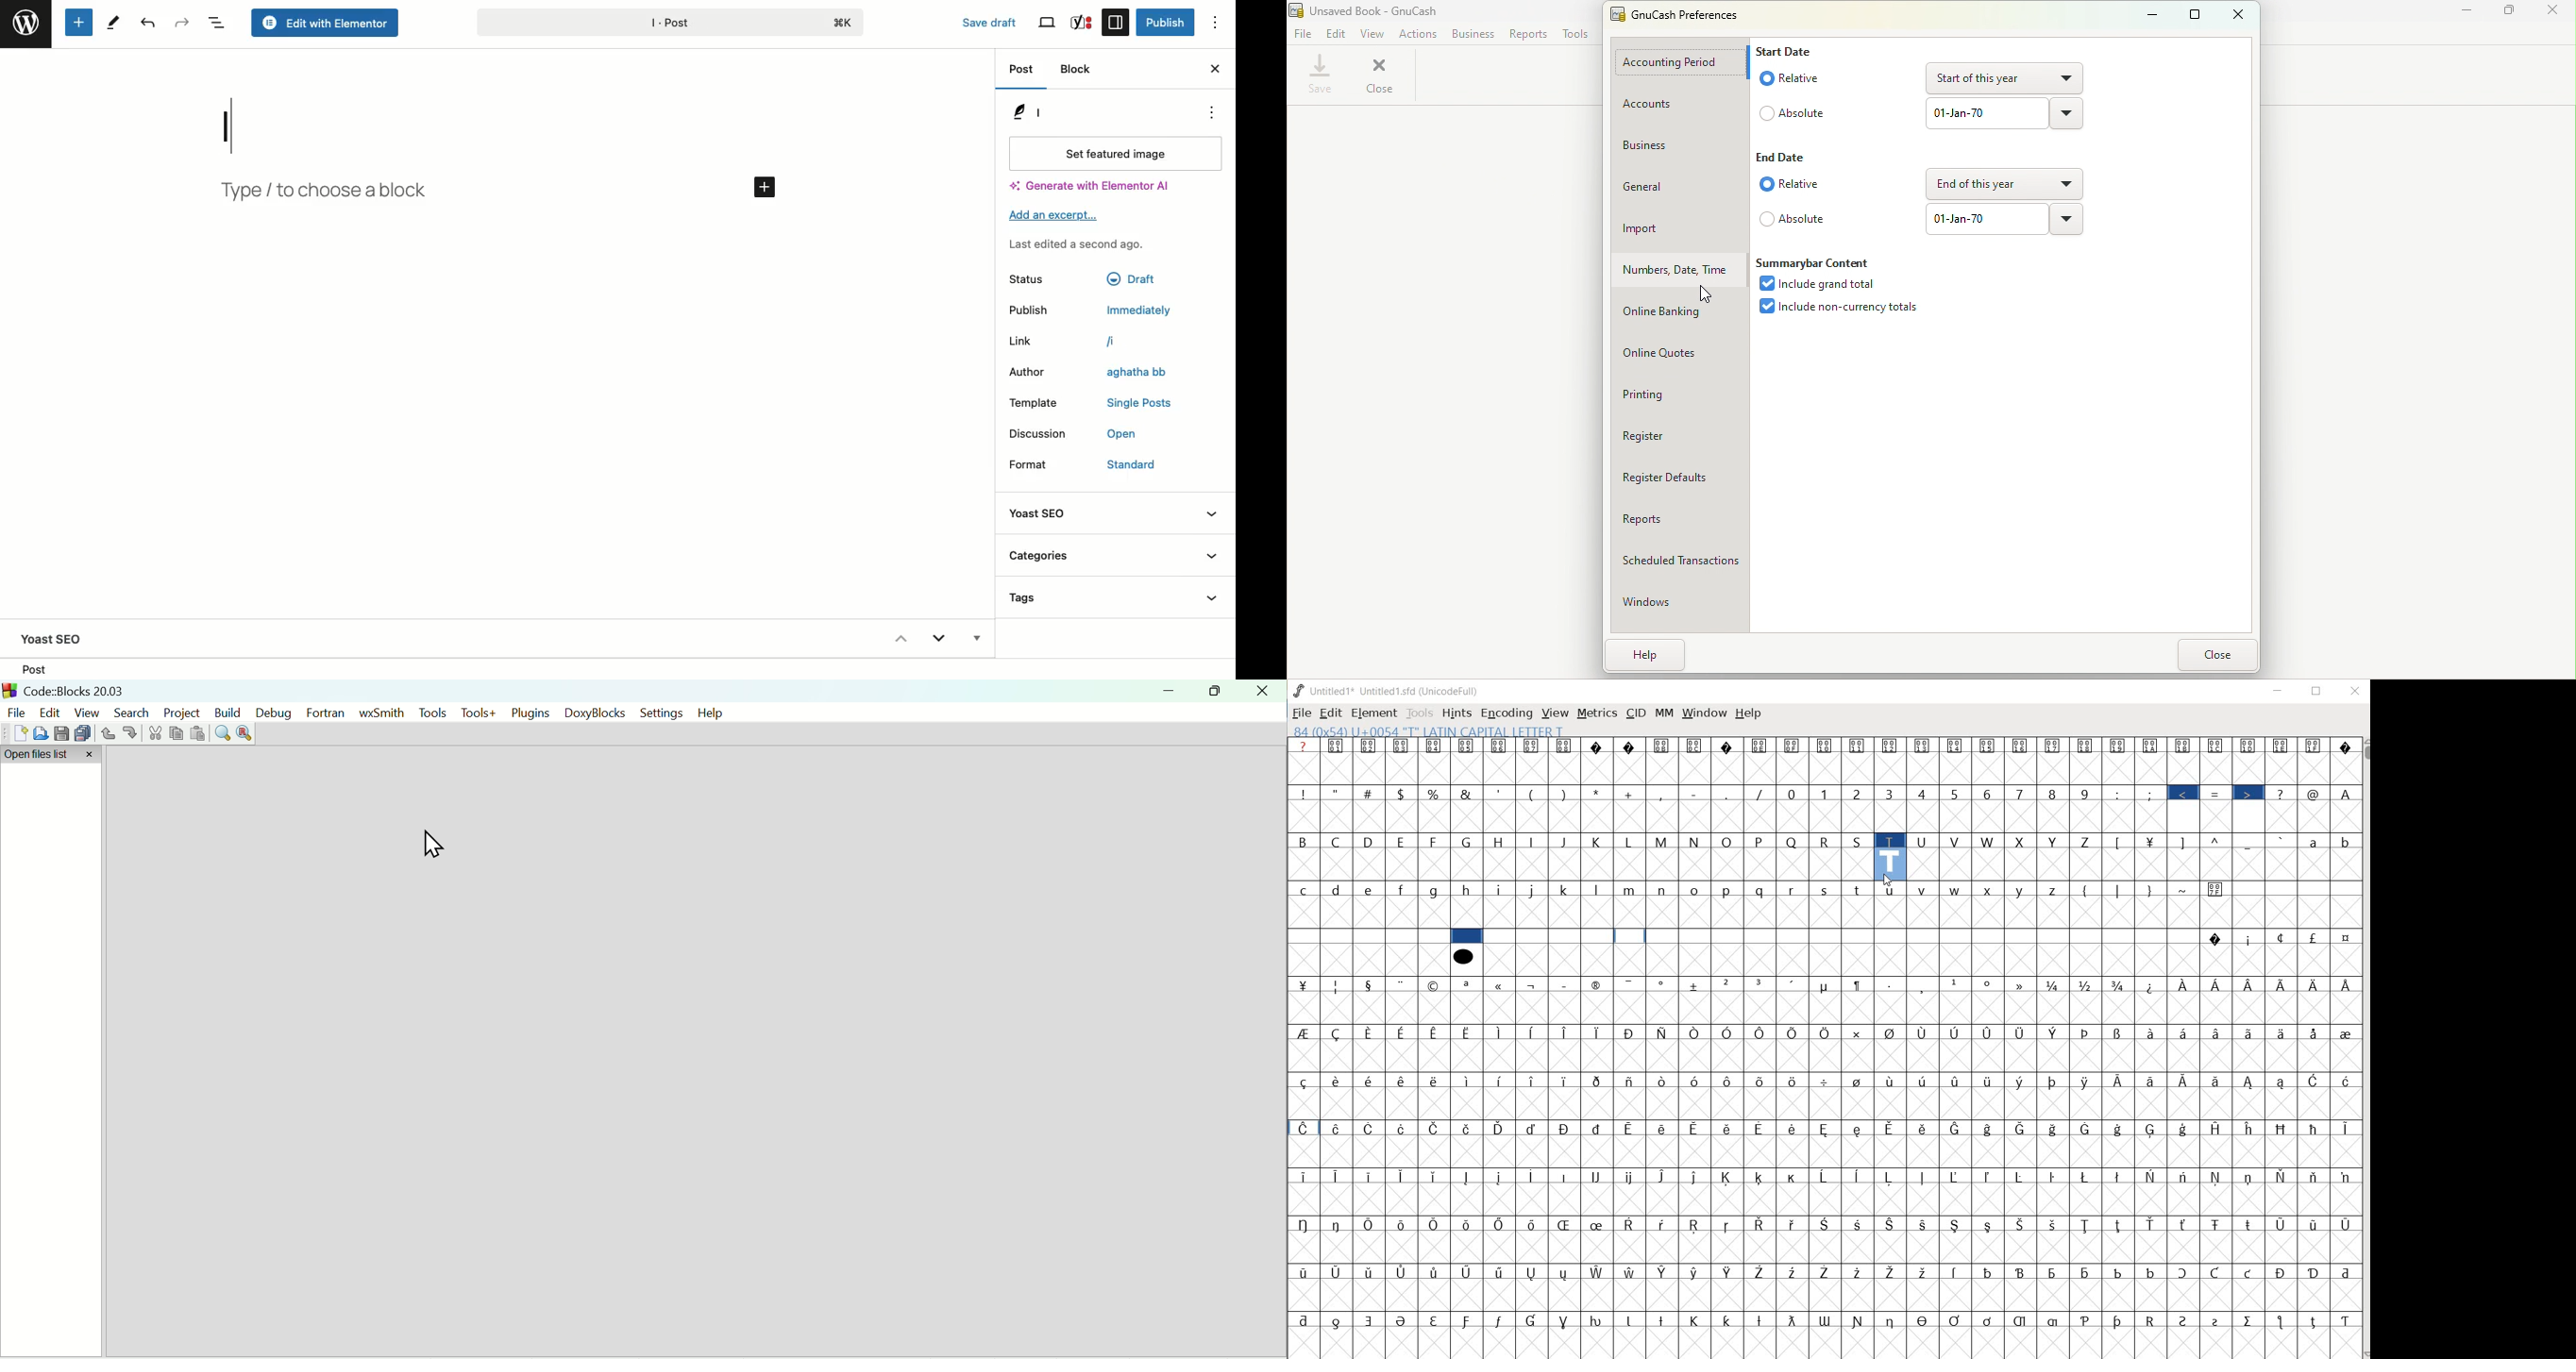 Image resolution: width=2576 pixels, height=1372 pixels. Describe the element at coordinates (1630, 984) in the screenshot. I see `Symbol` at that location.